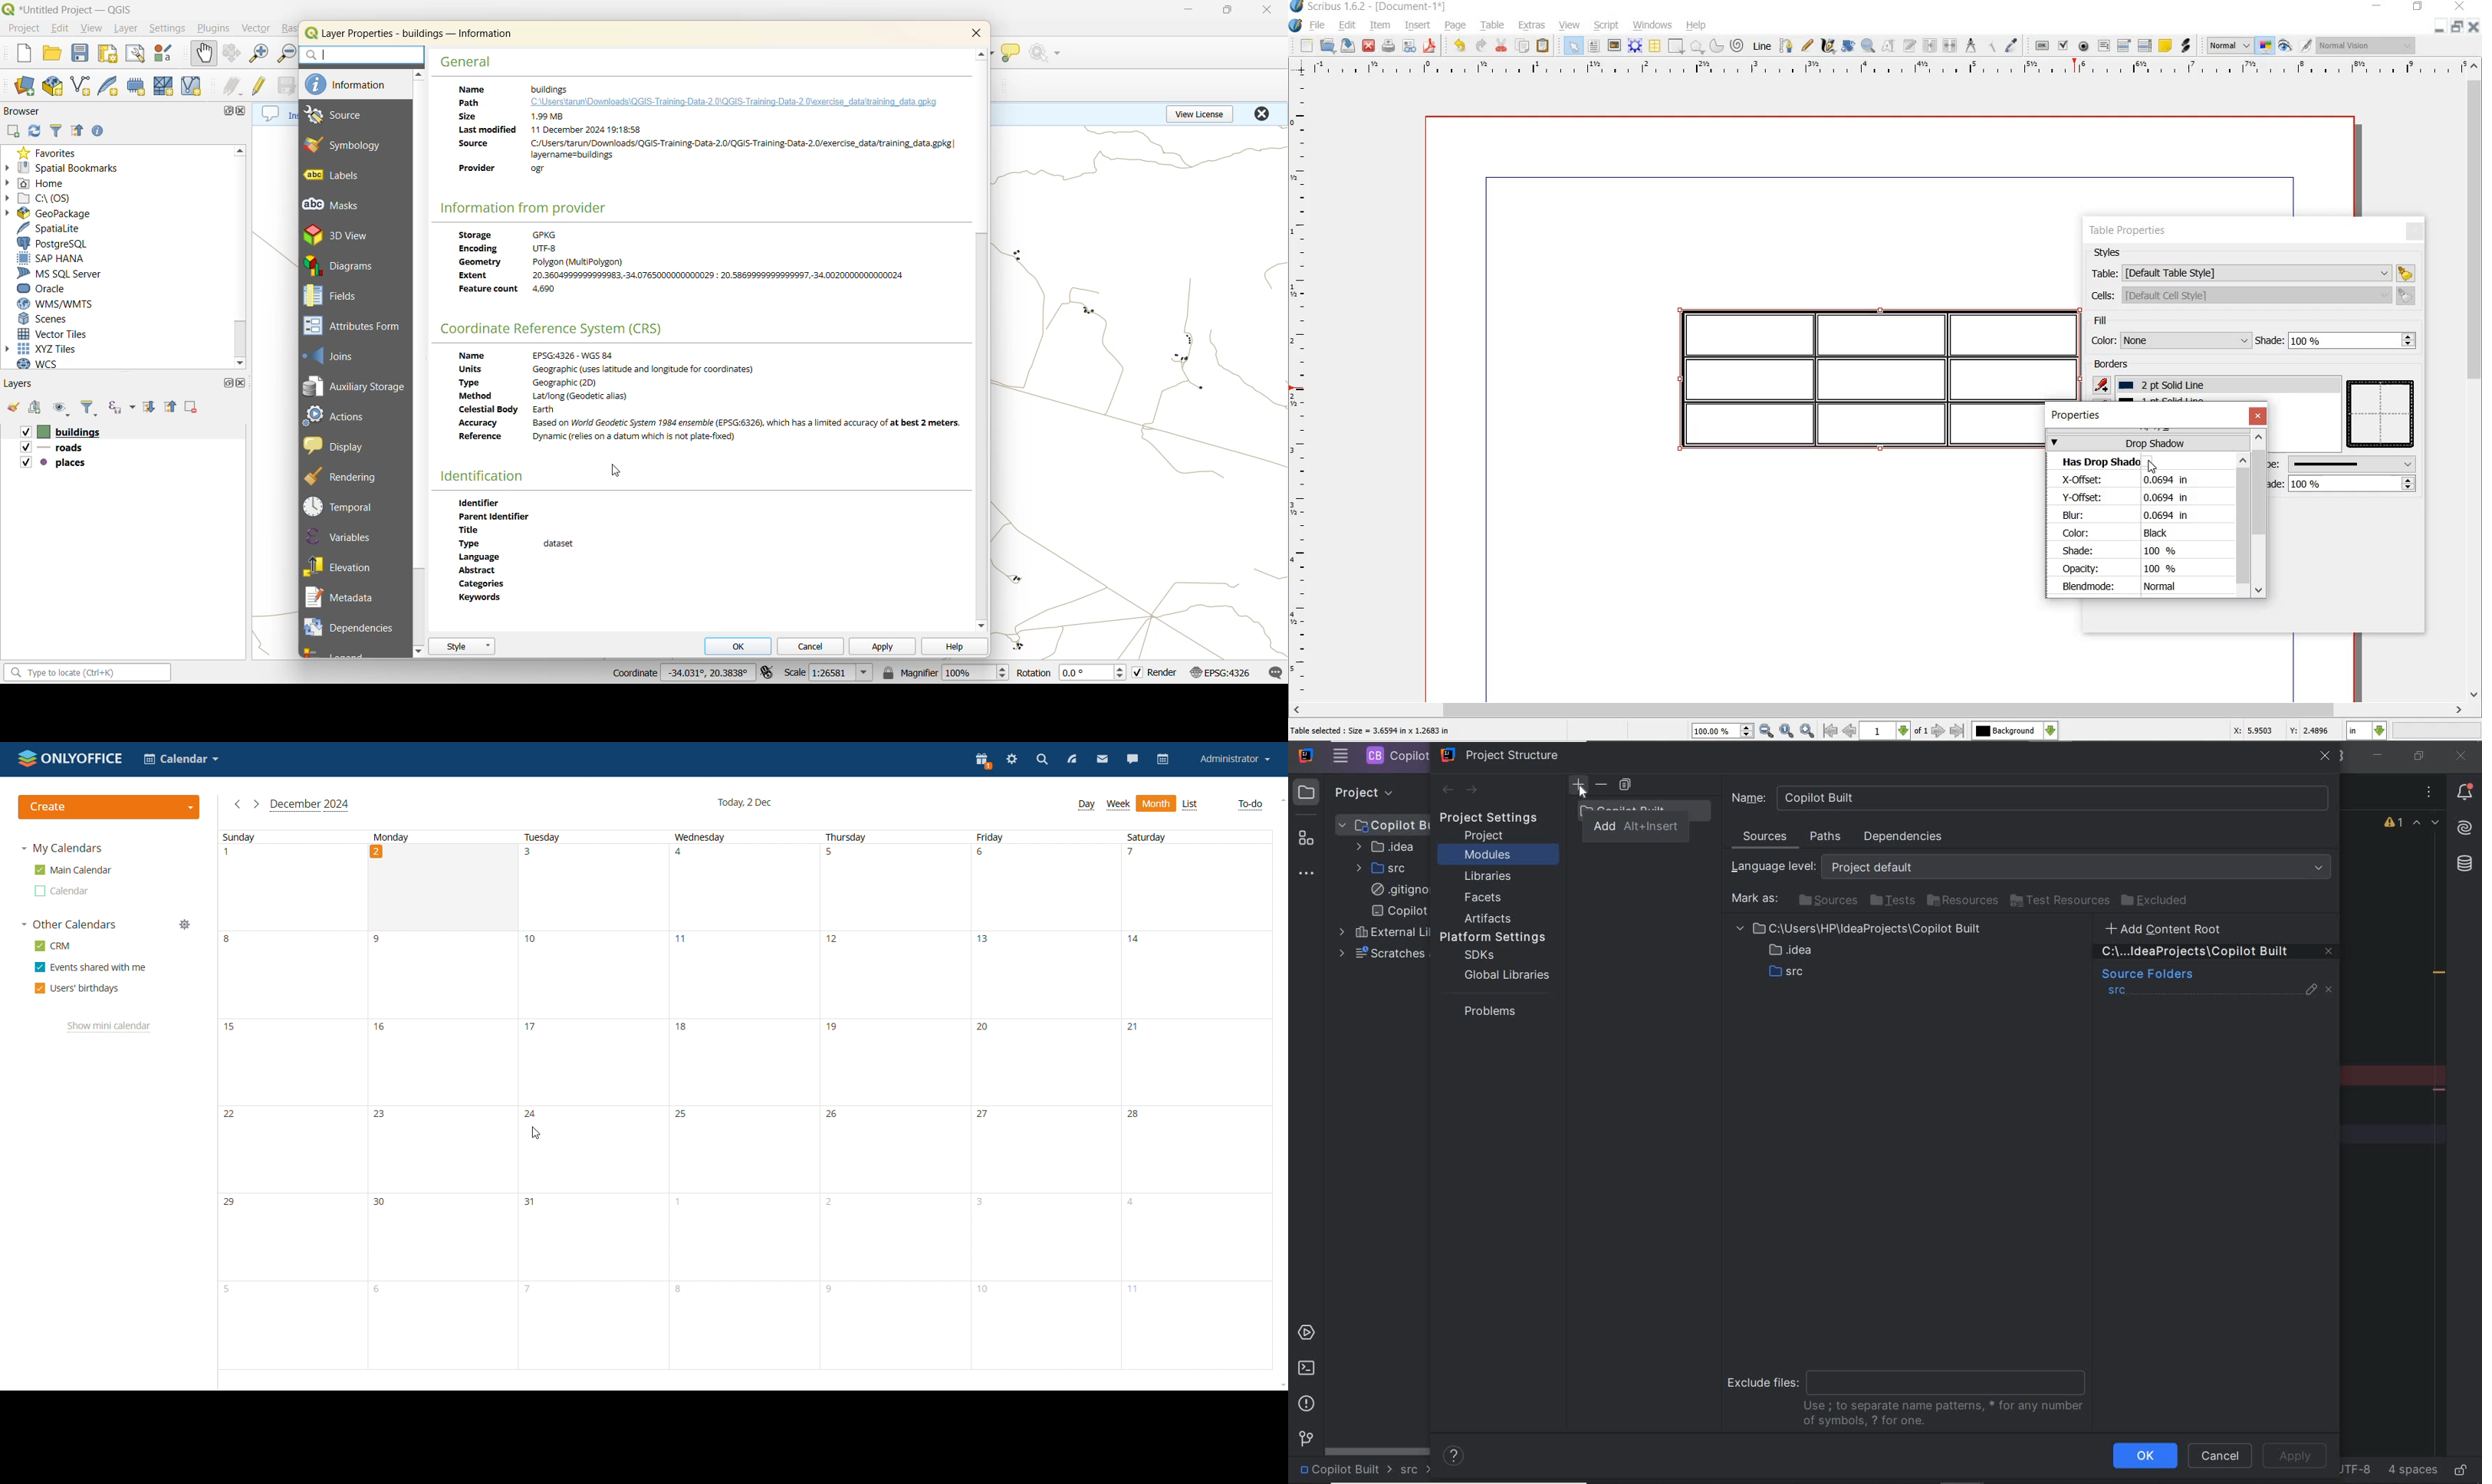 The width and height of the screenshot is (2492, 1484). What do you see at coordinates (109, 53) in the screenshot?
I see `print layout` at bounding box center [109, 53].